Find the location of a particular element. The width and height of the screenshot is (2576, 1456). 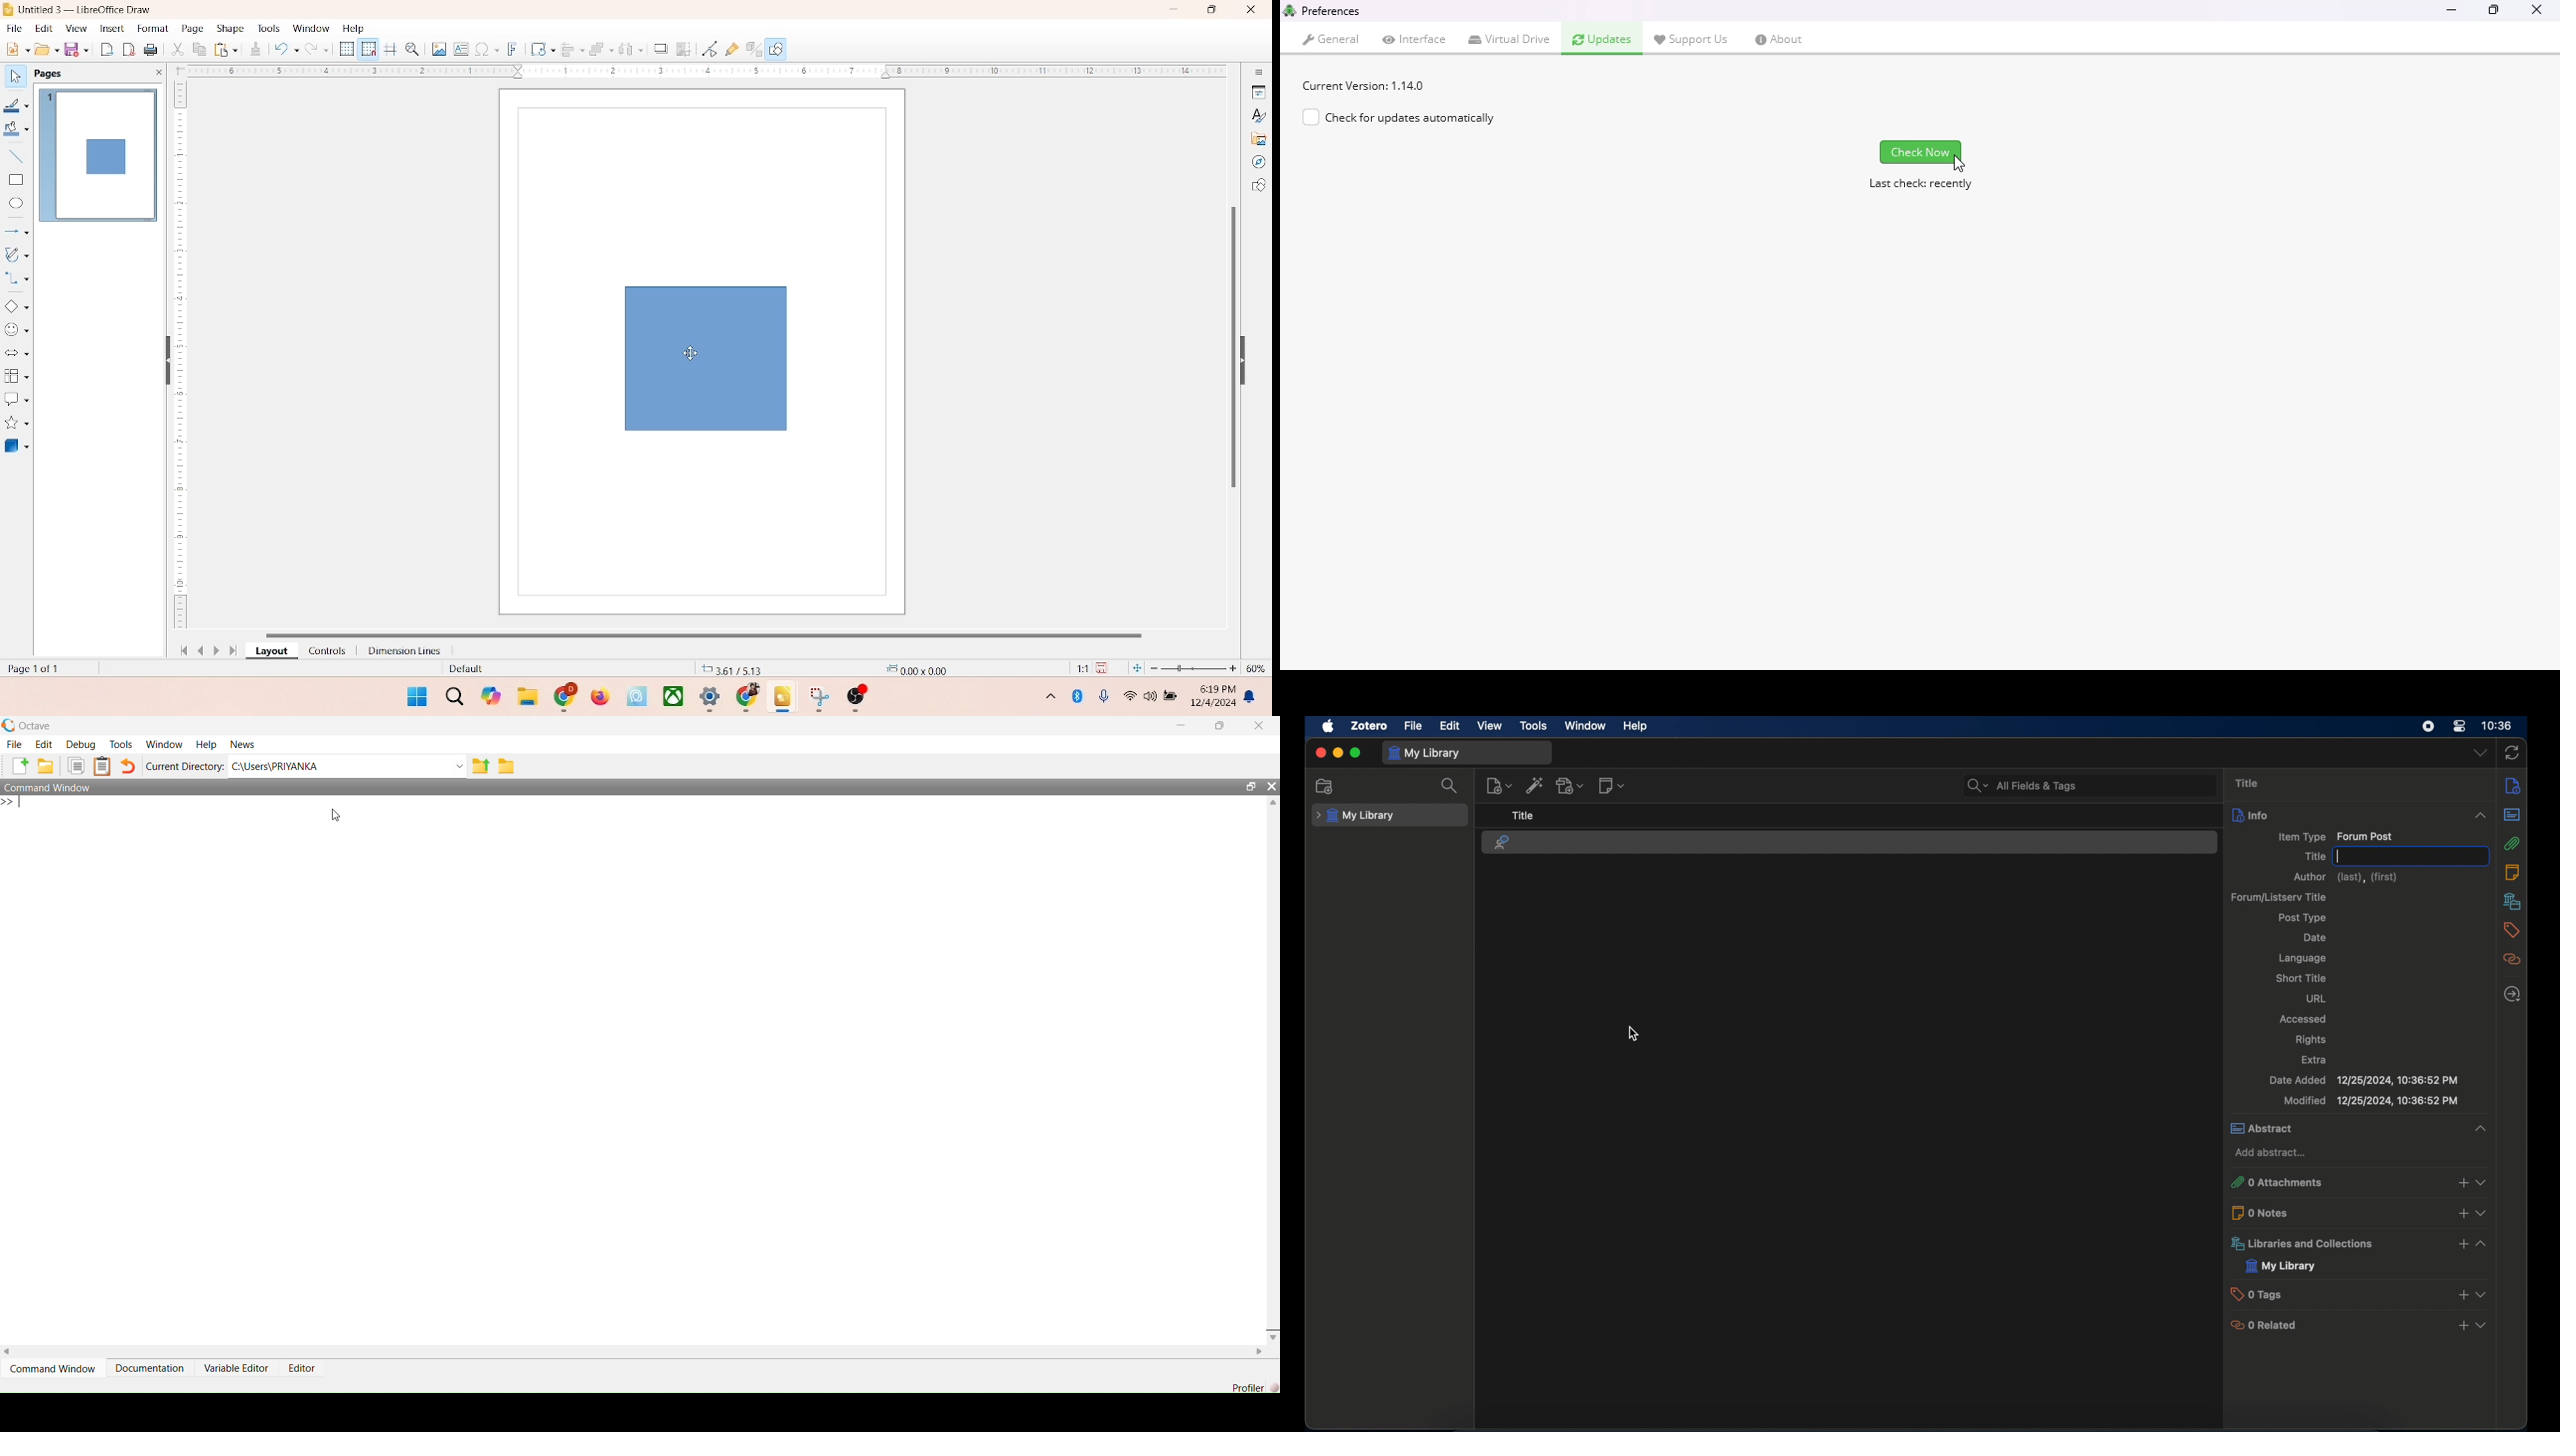

zoom percentage is located at coordinates (1260, 668).